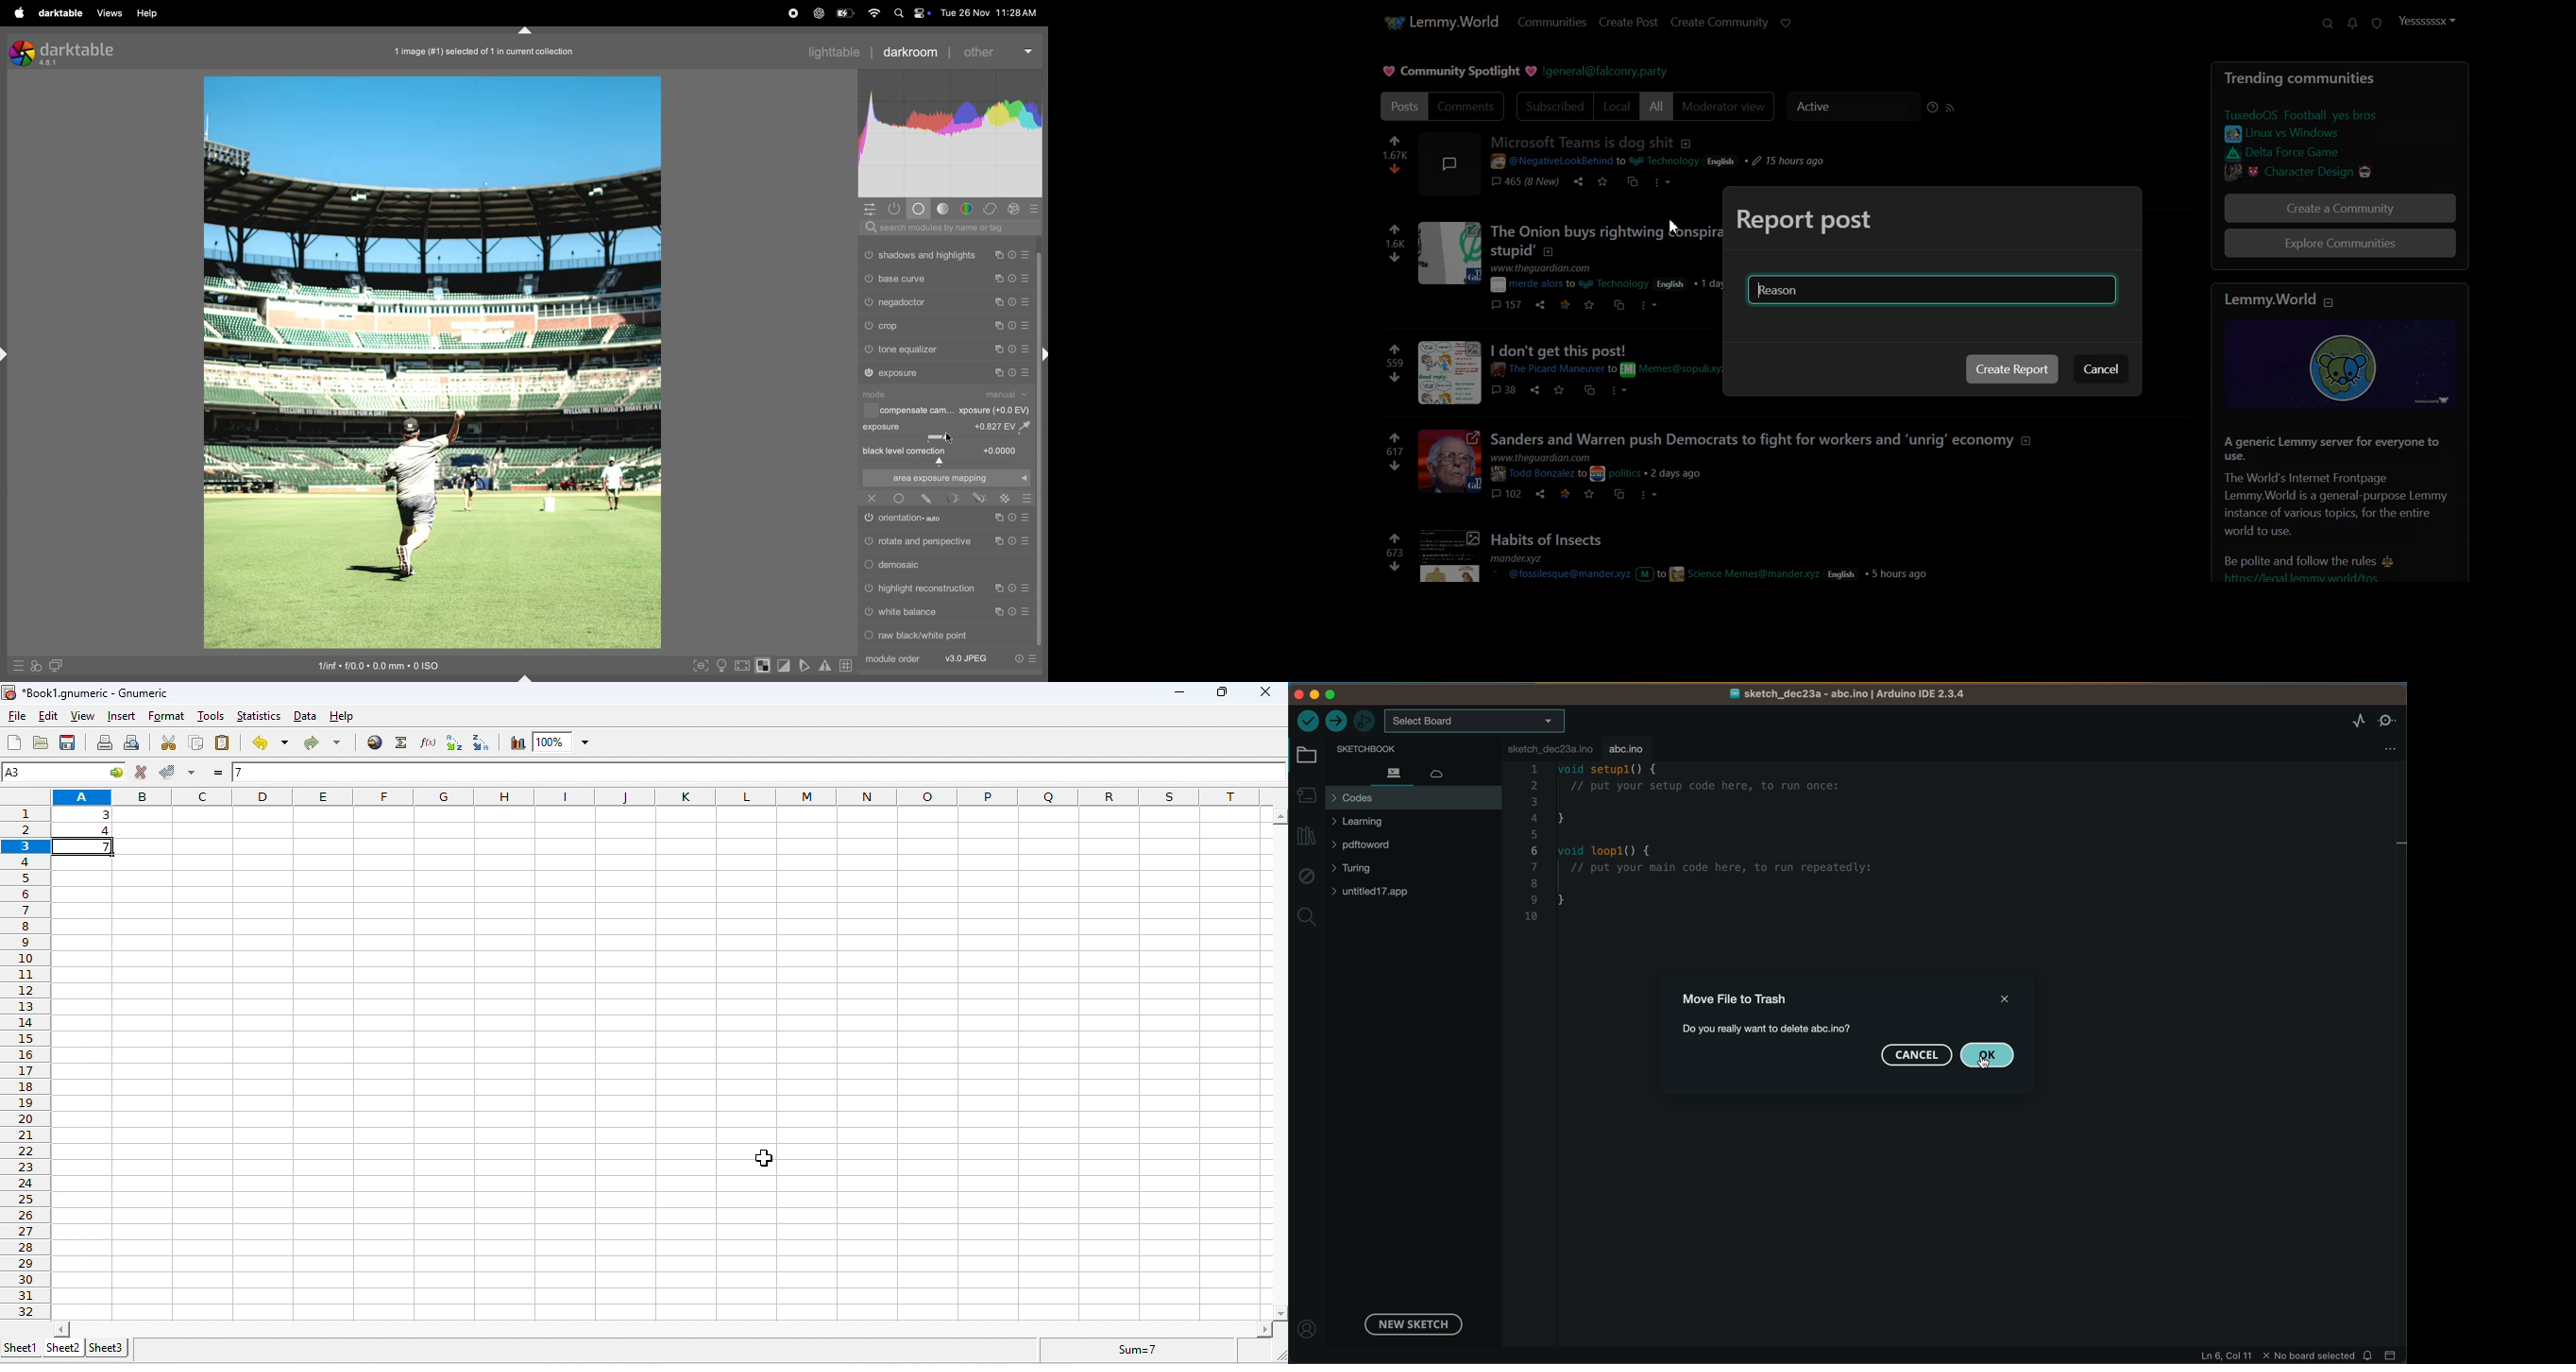  I want to click on print, so click(106, 743).